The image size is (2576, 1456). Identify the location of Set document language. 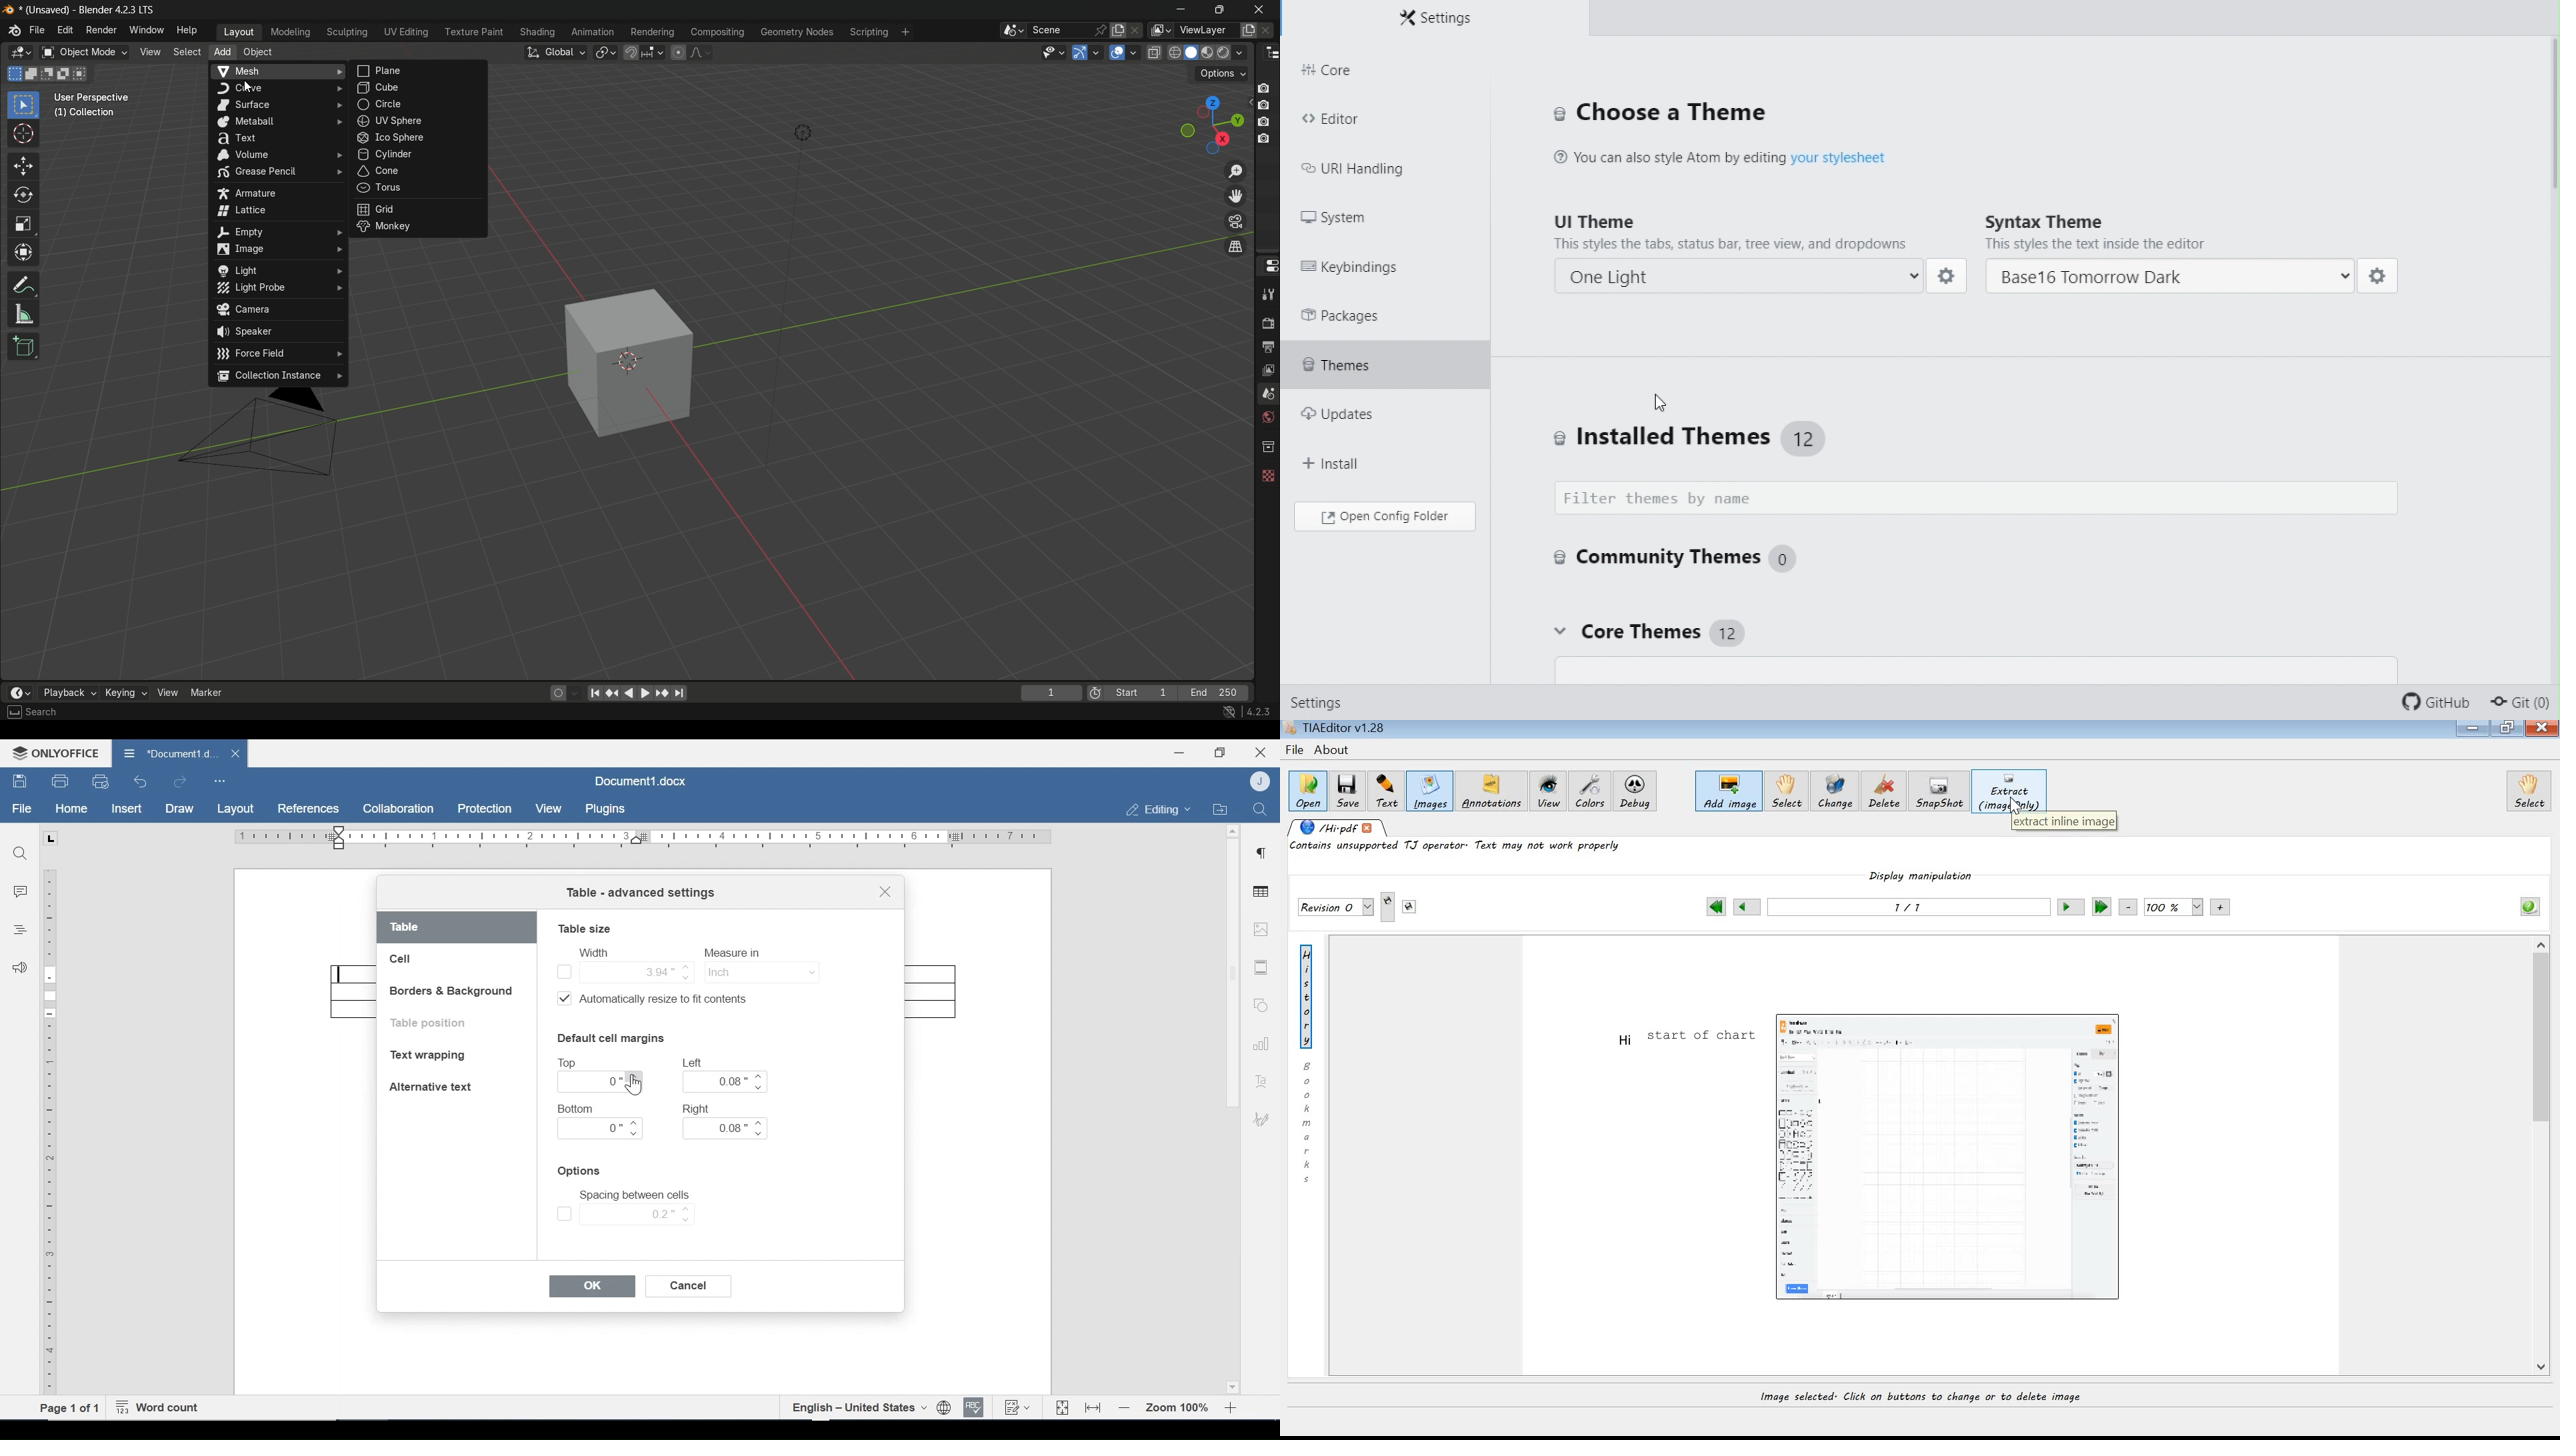
(945, 1408).